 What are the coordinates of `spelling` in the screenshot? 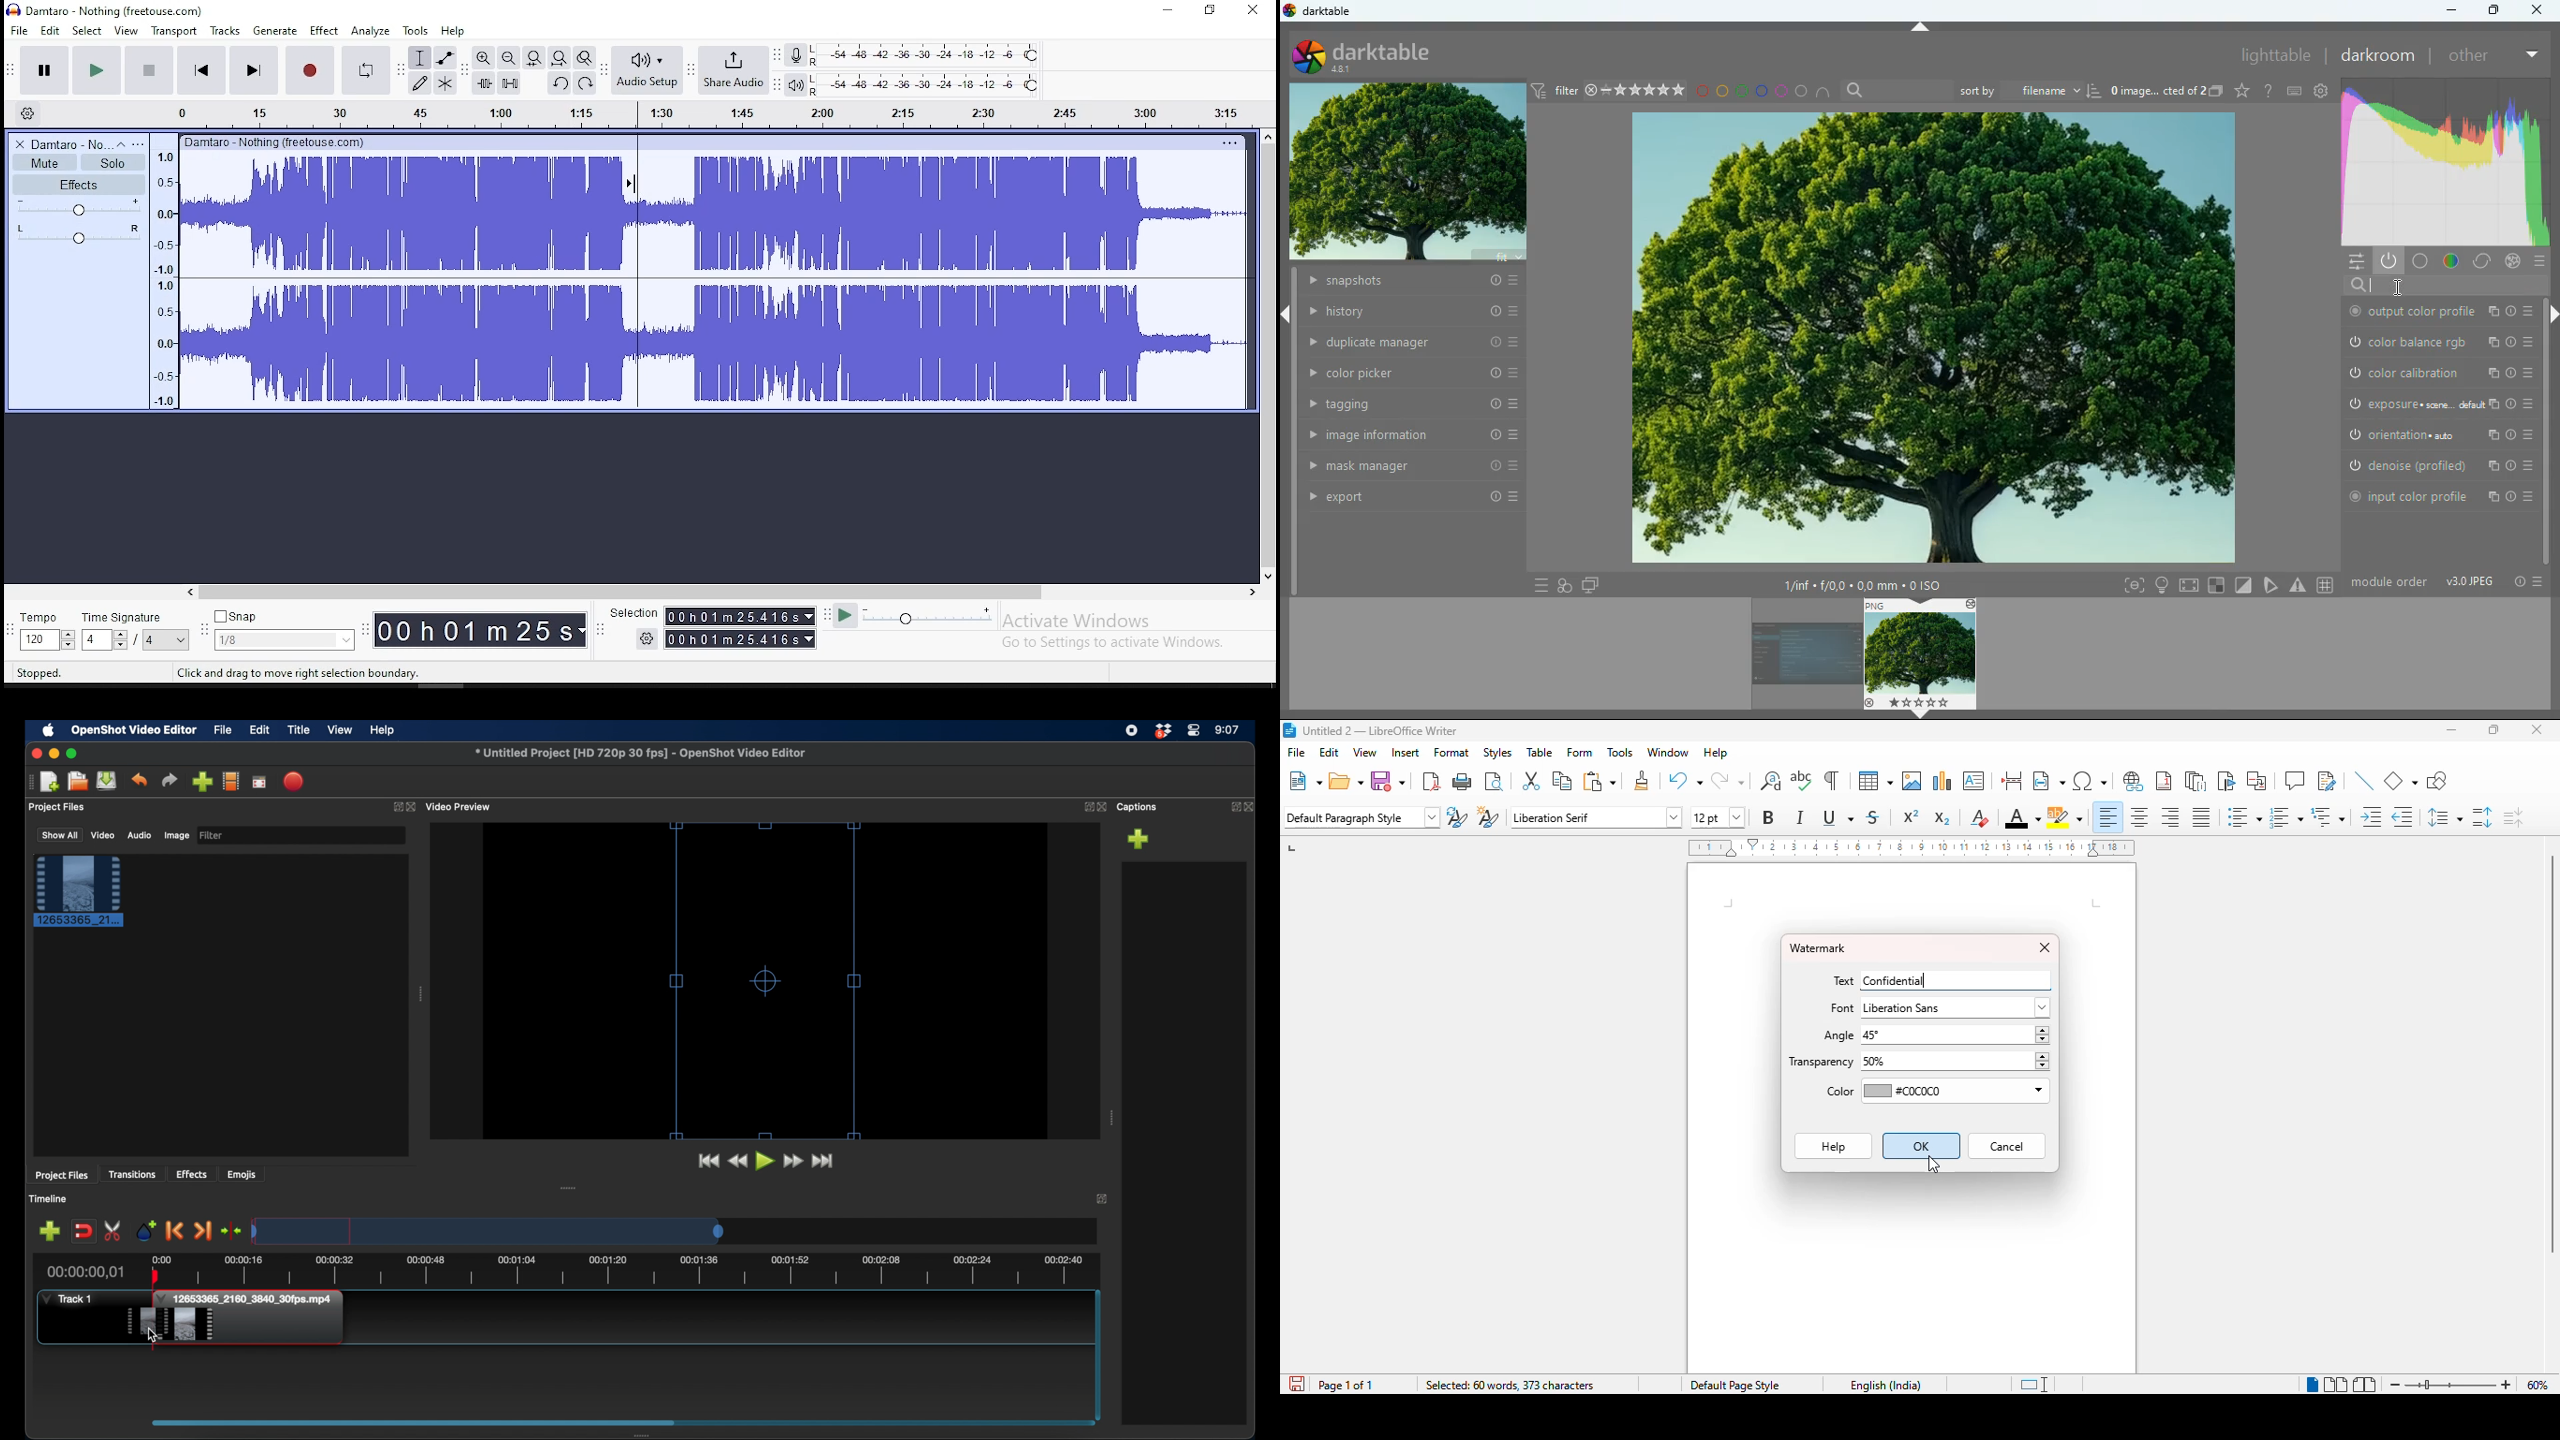 It's located at (1802, 781).